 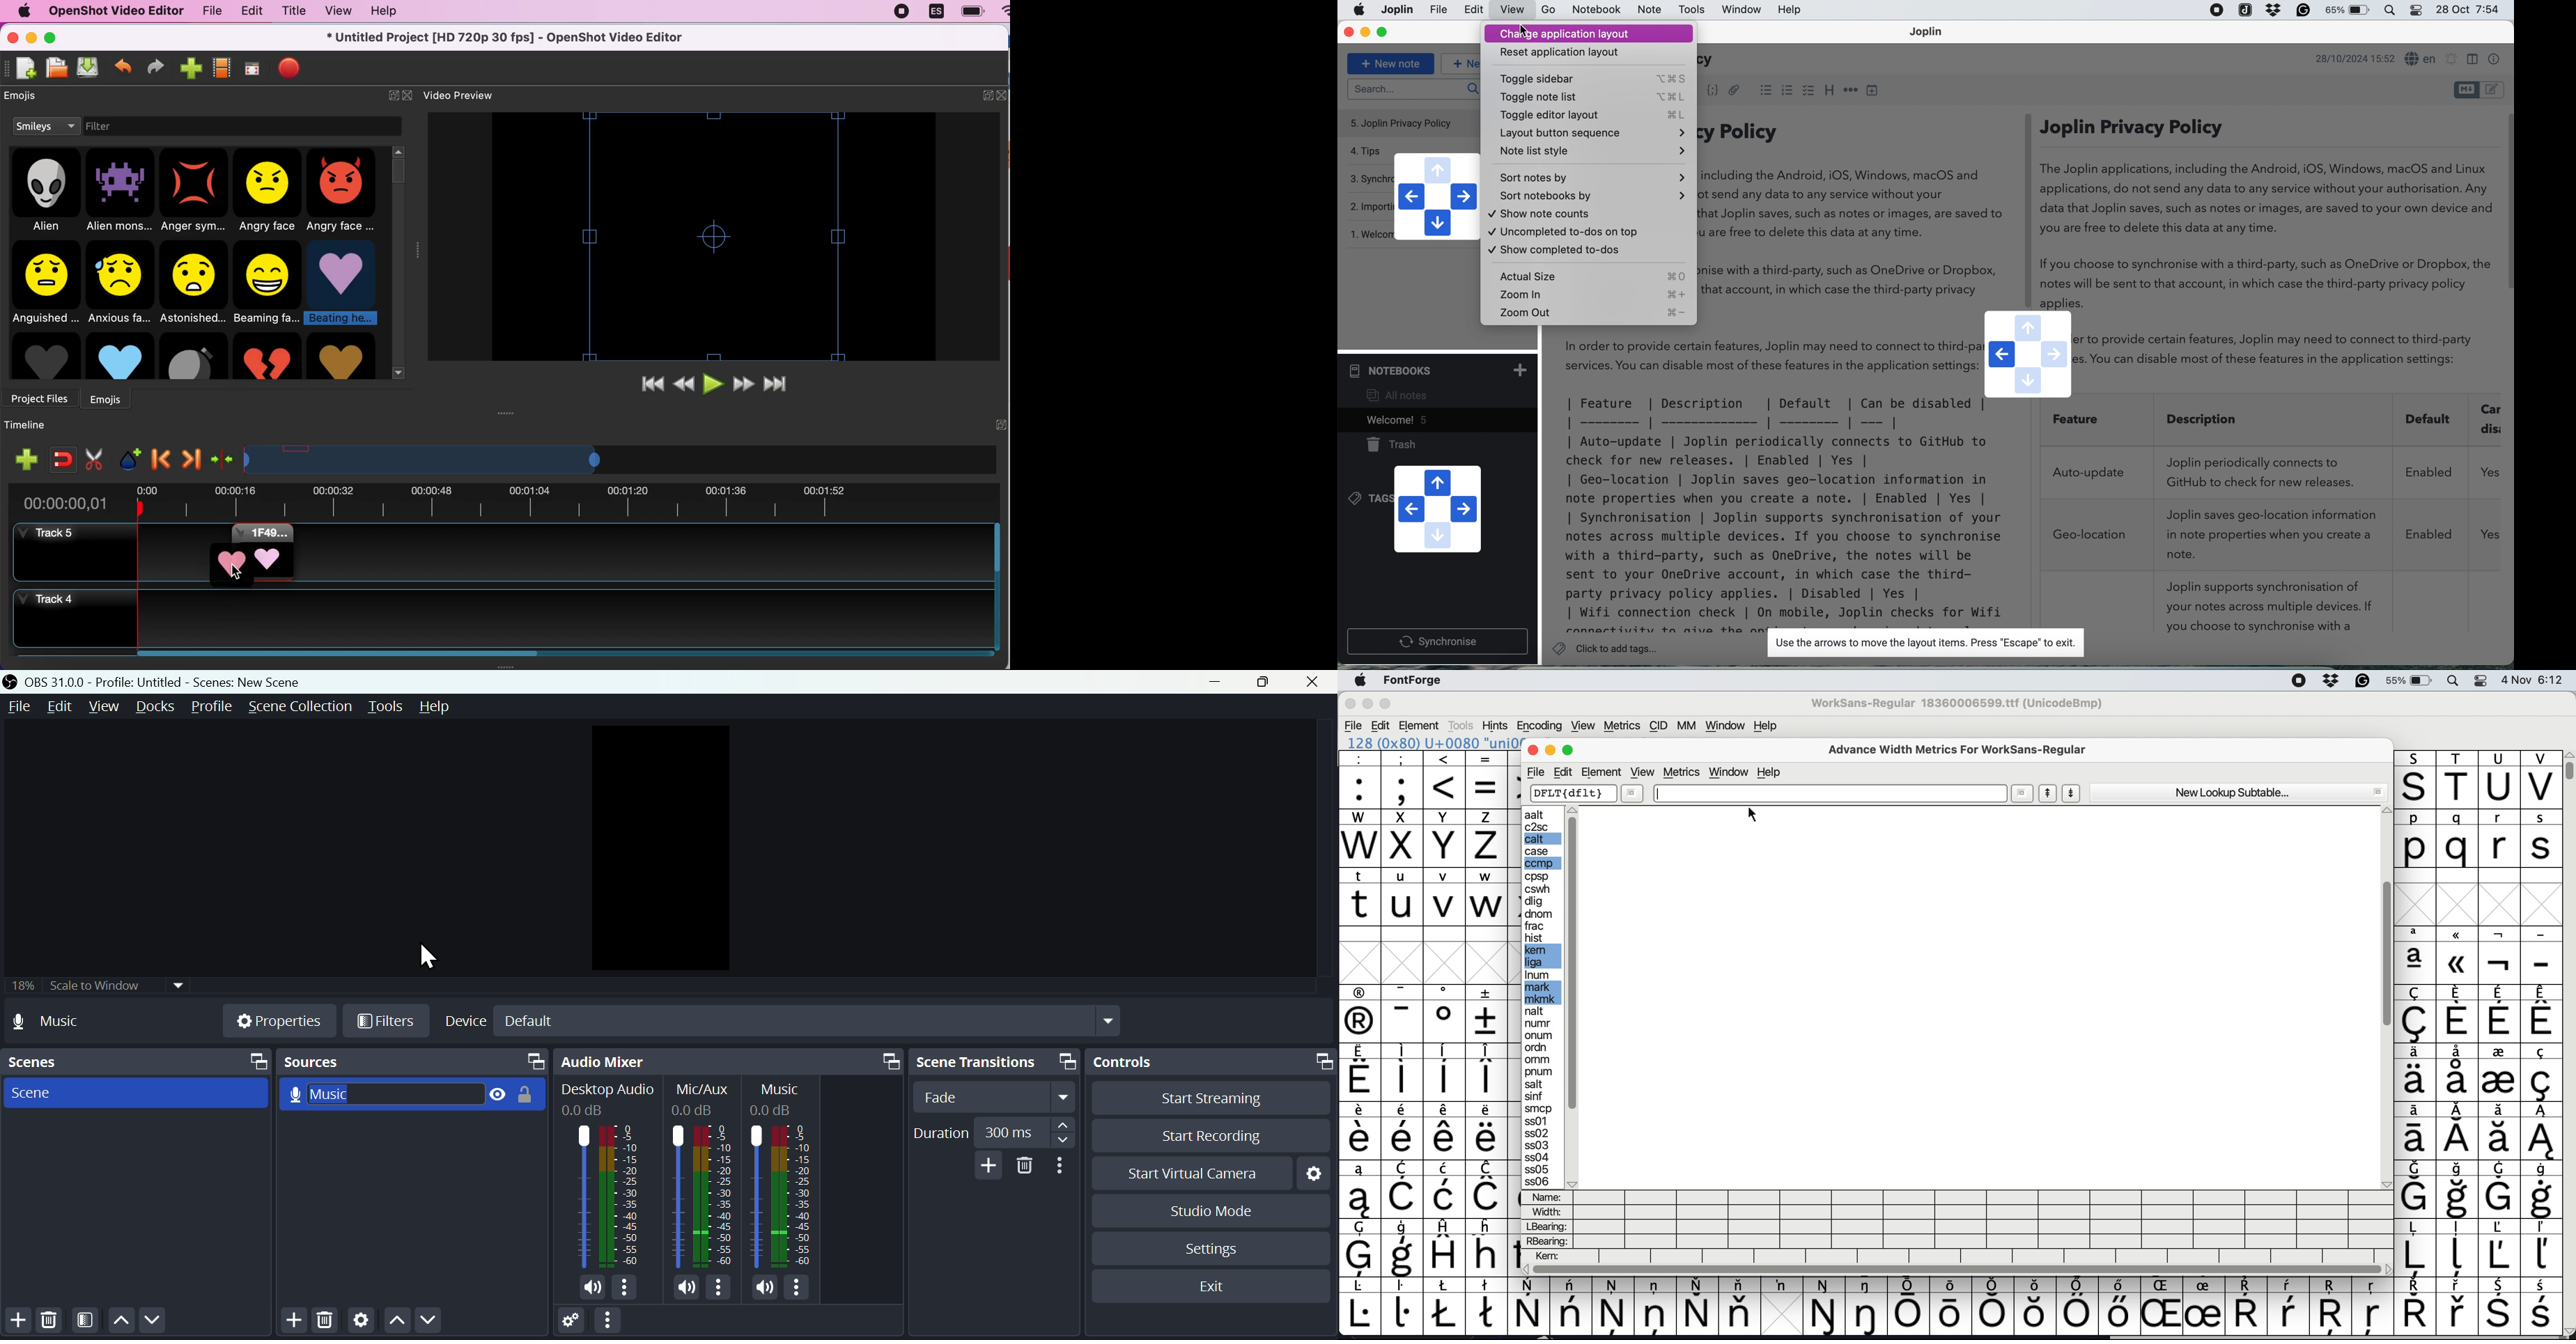 I want to click on special characters, so click(x=2479, y=1228).